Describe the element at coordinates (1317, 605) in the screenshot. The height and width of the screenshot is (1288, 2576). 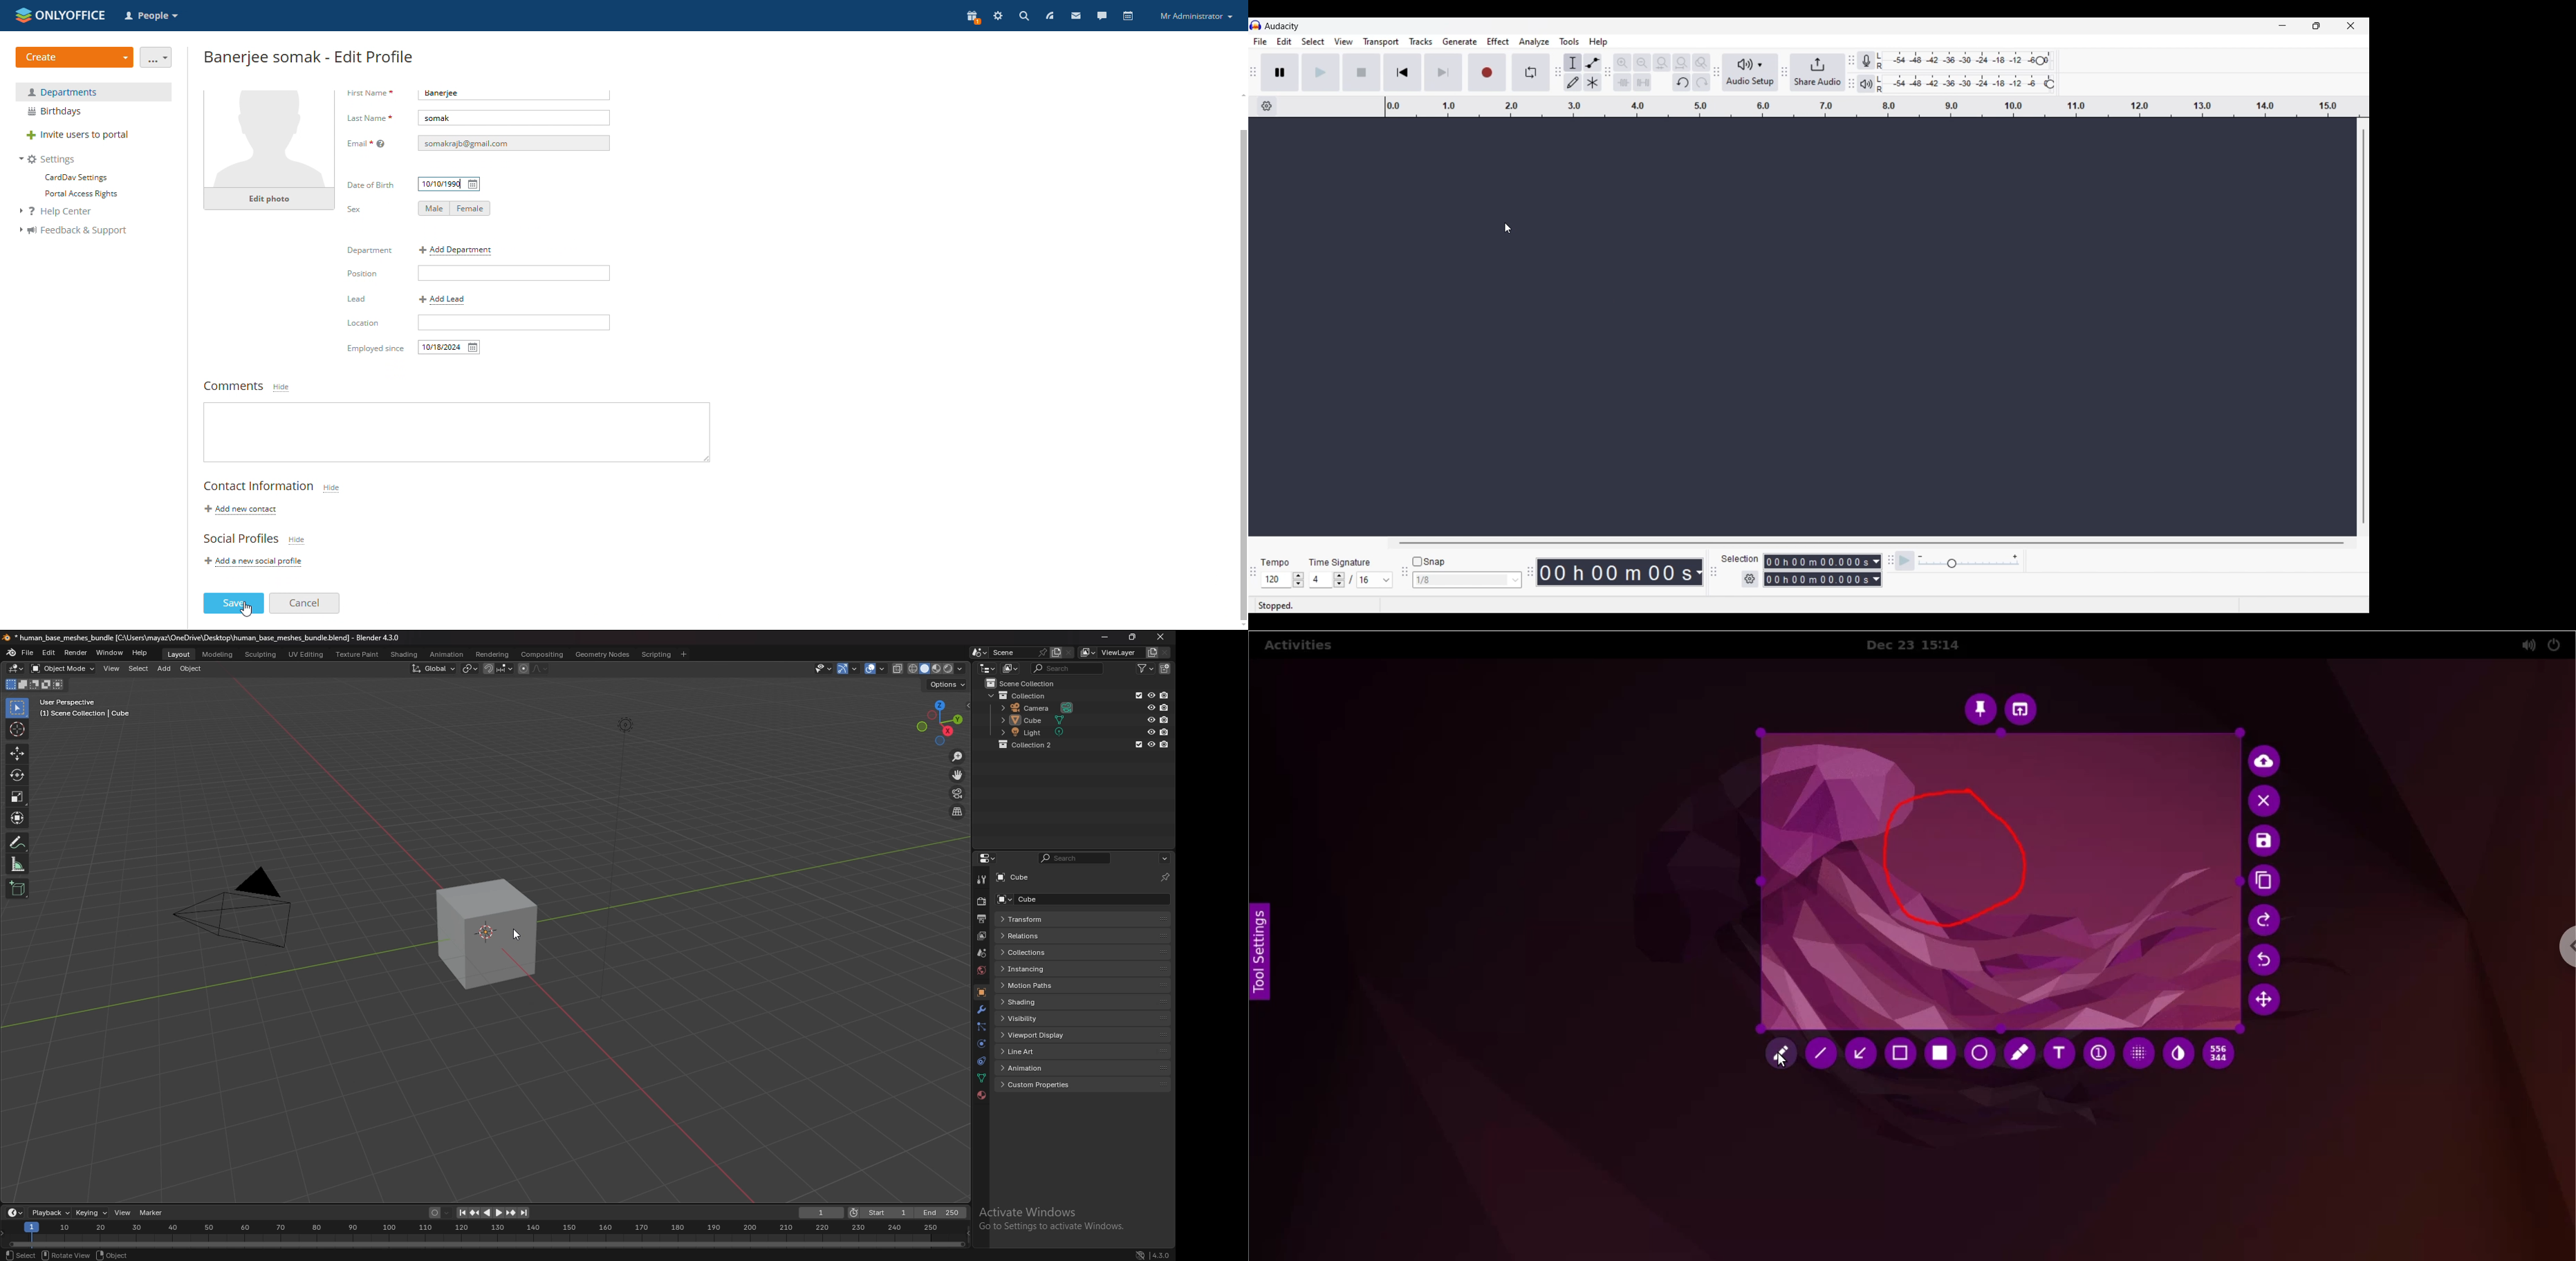
I see `Status of recording` at that location.